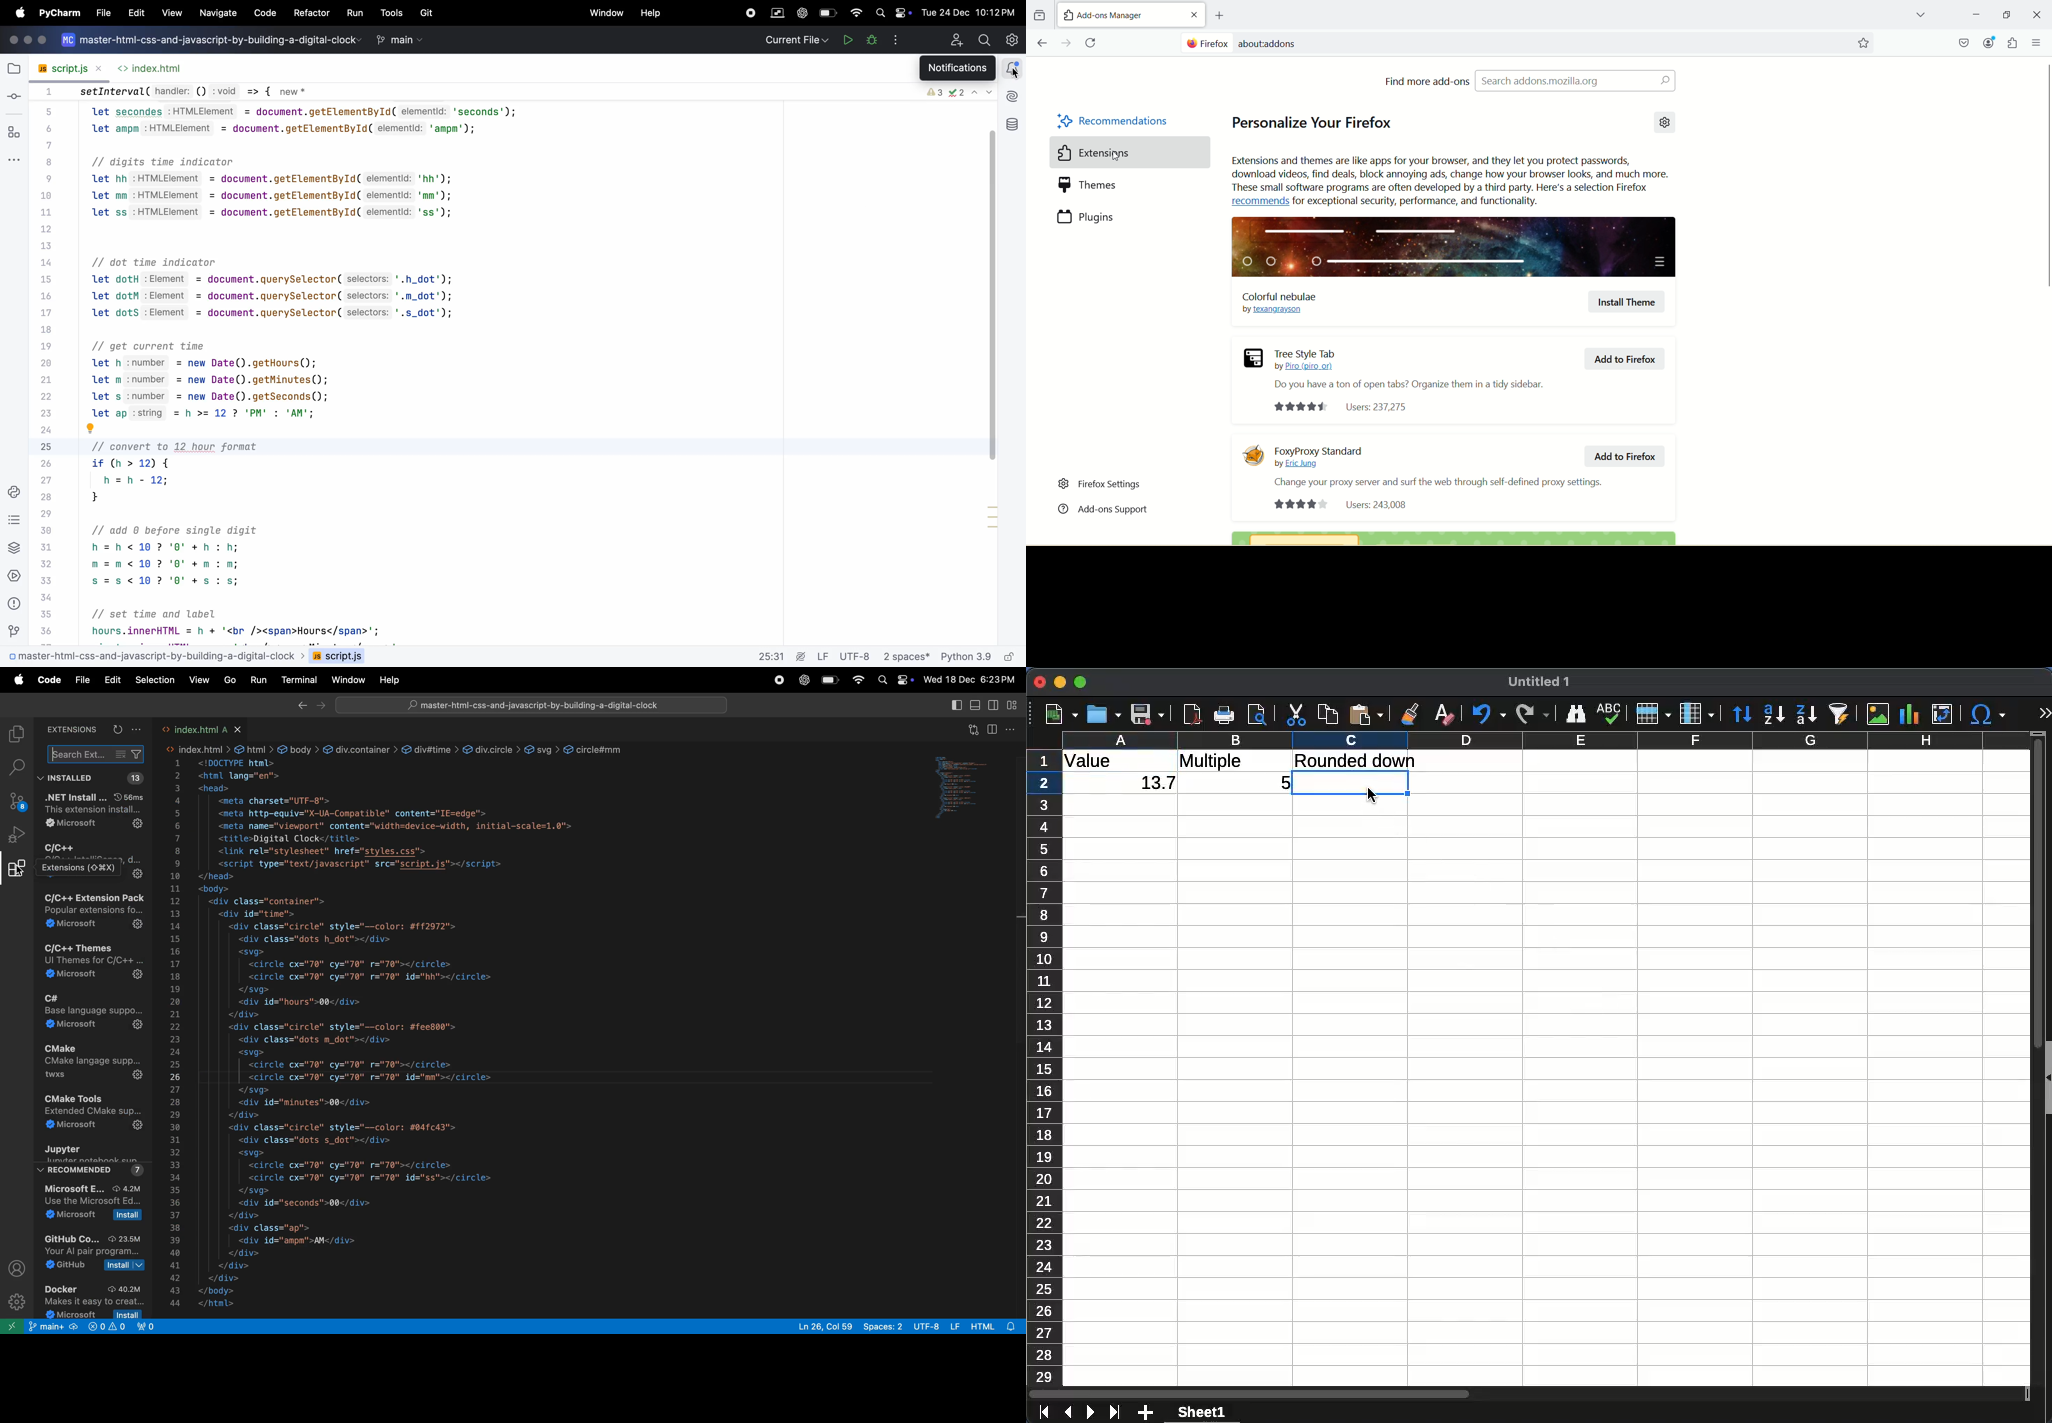  What do you see at coordinates (796, 39) in the screenshot?
I see `current file` at bounding box center [796, 39].